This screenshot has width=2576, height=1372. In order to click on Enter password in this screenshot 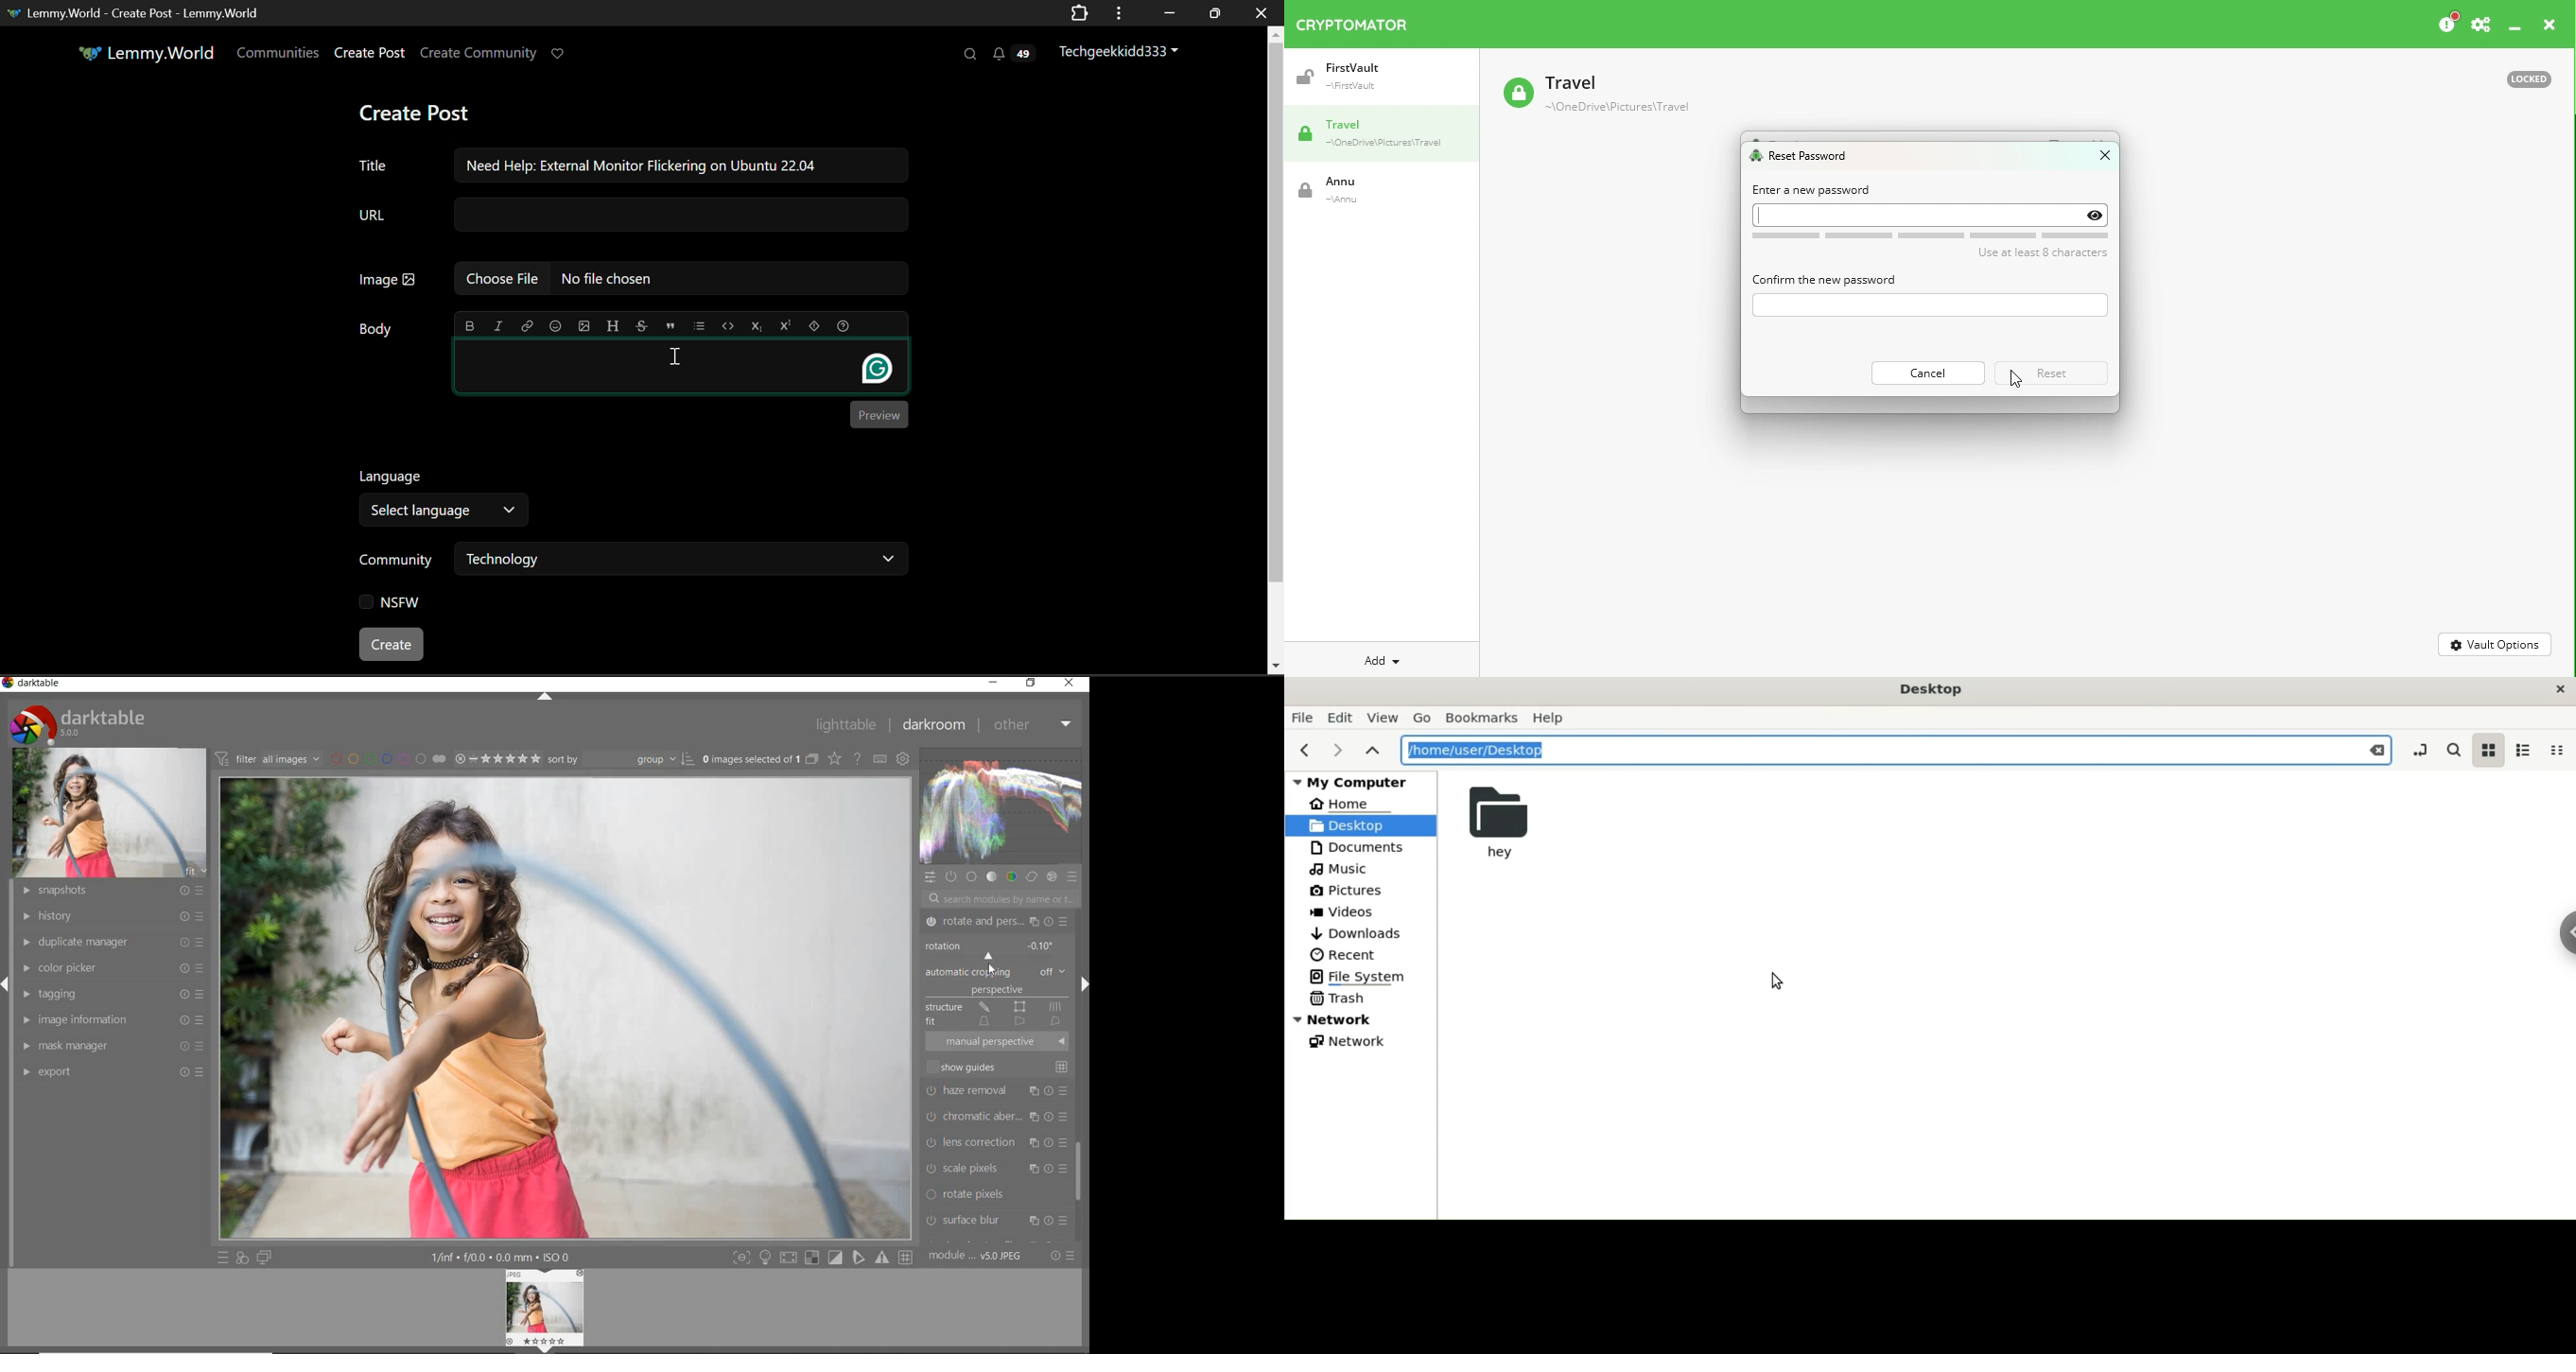, I will do `click(1933, 214)`.